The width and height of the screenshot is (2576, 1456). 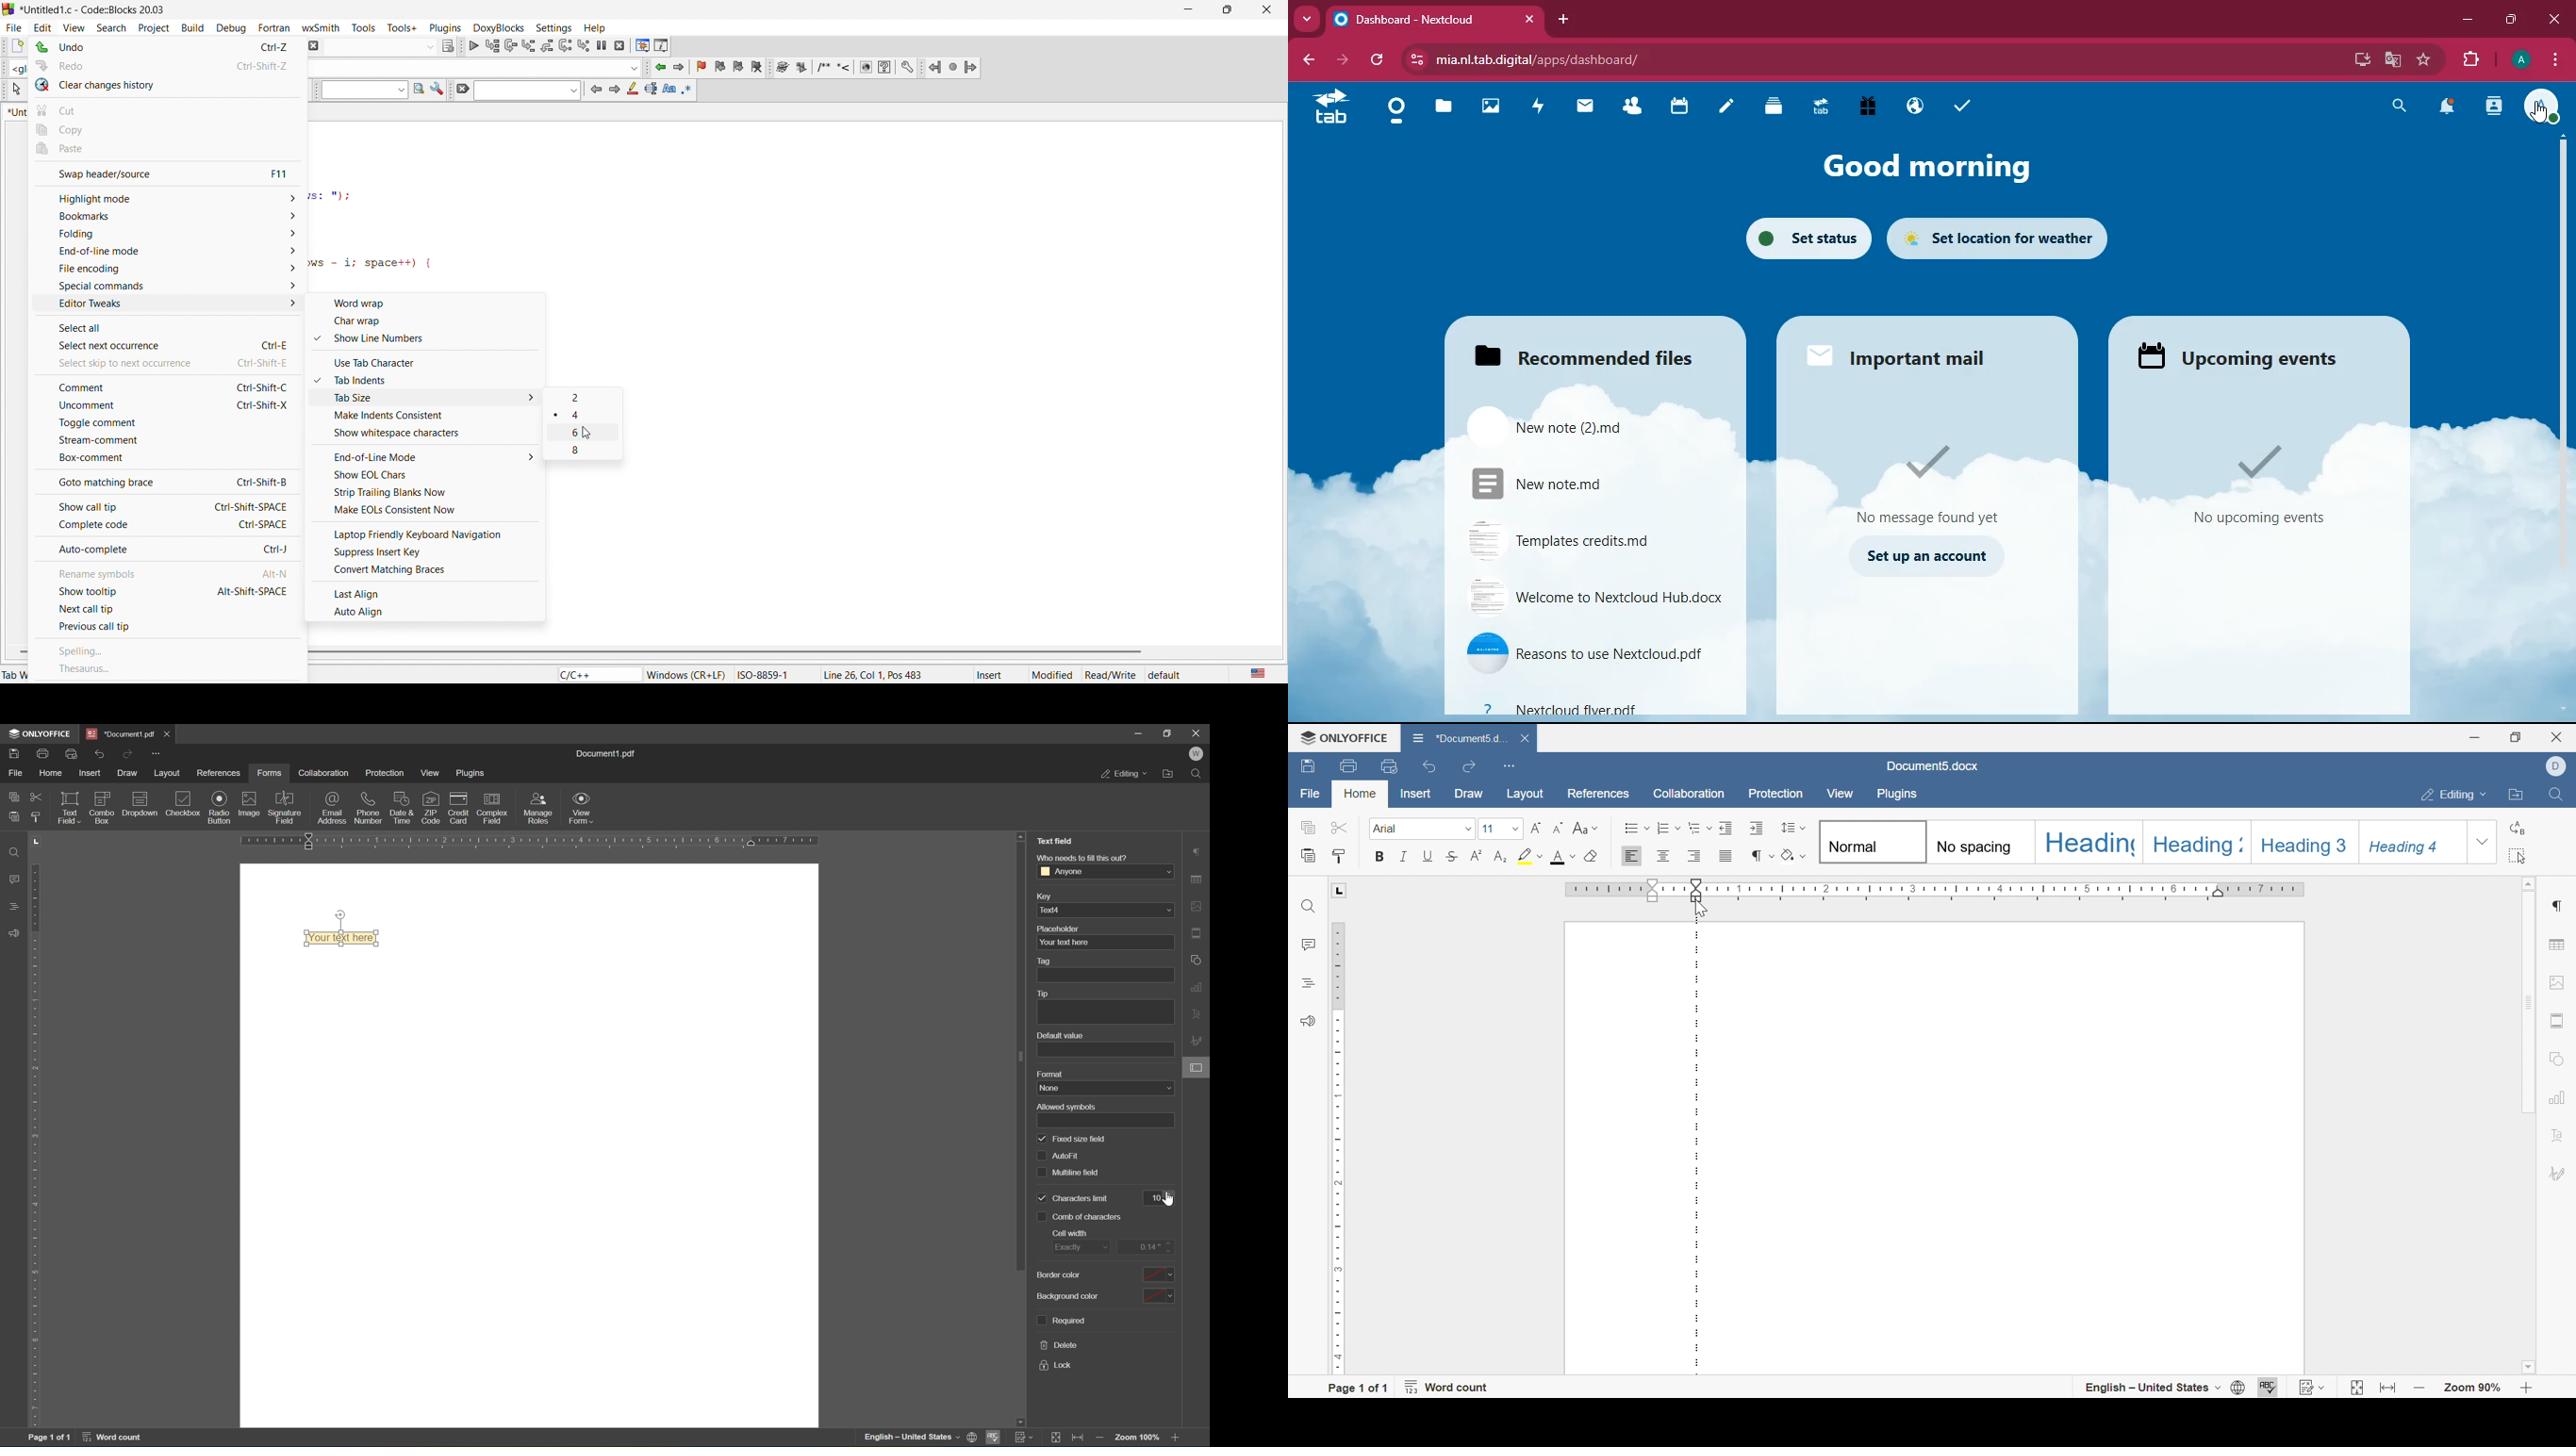 I want to click on document5.docx, so click(x=1935, y=766).